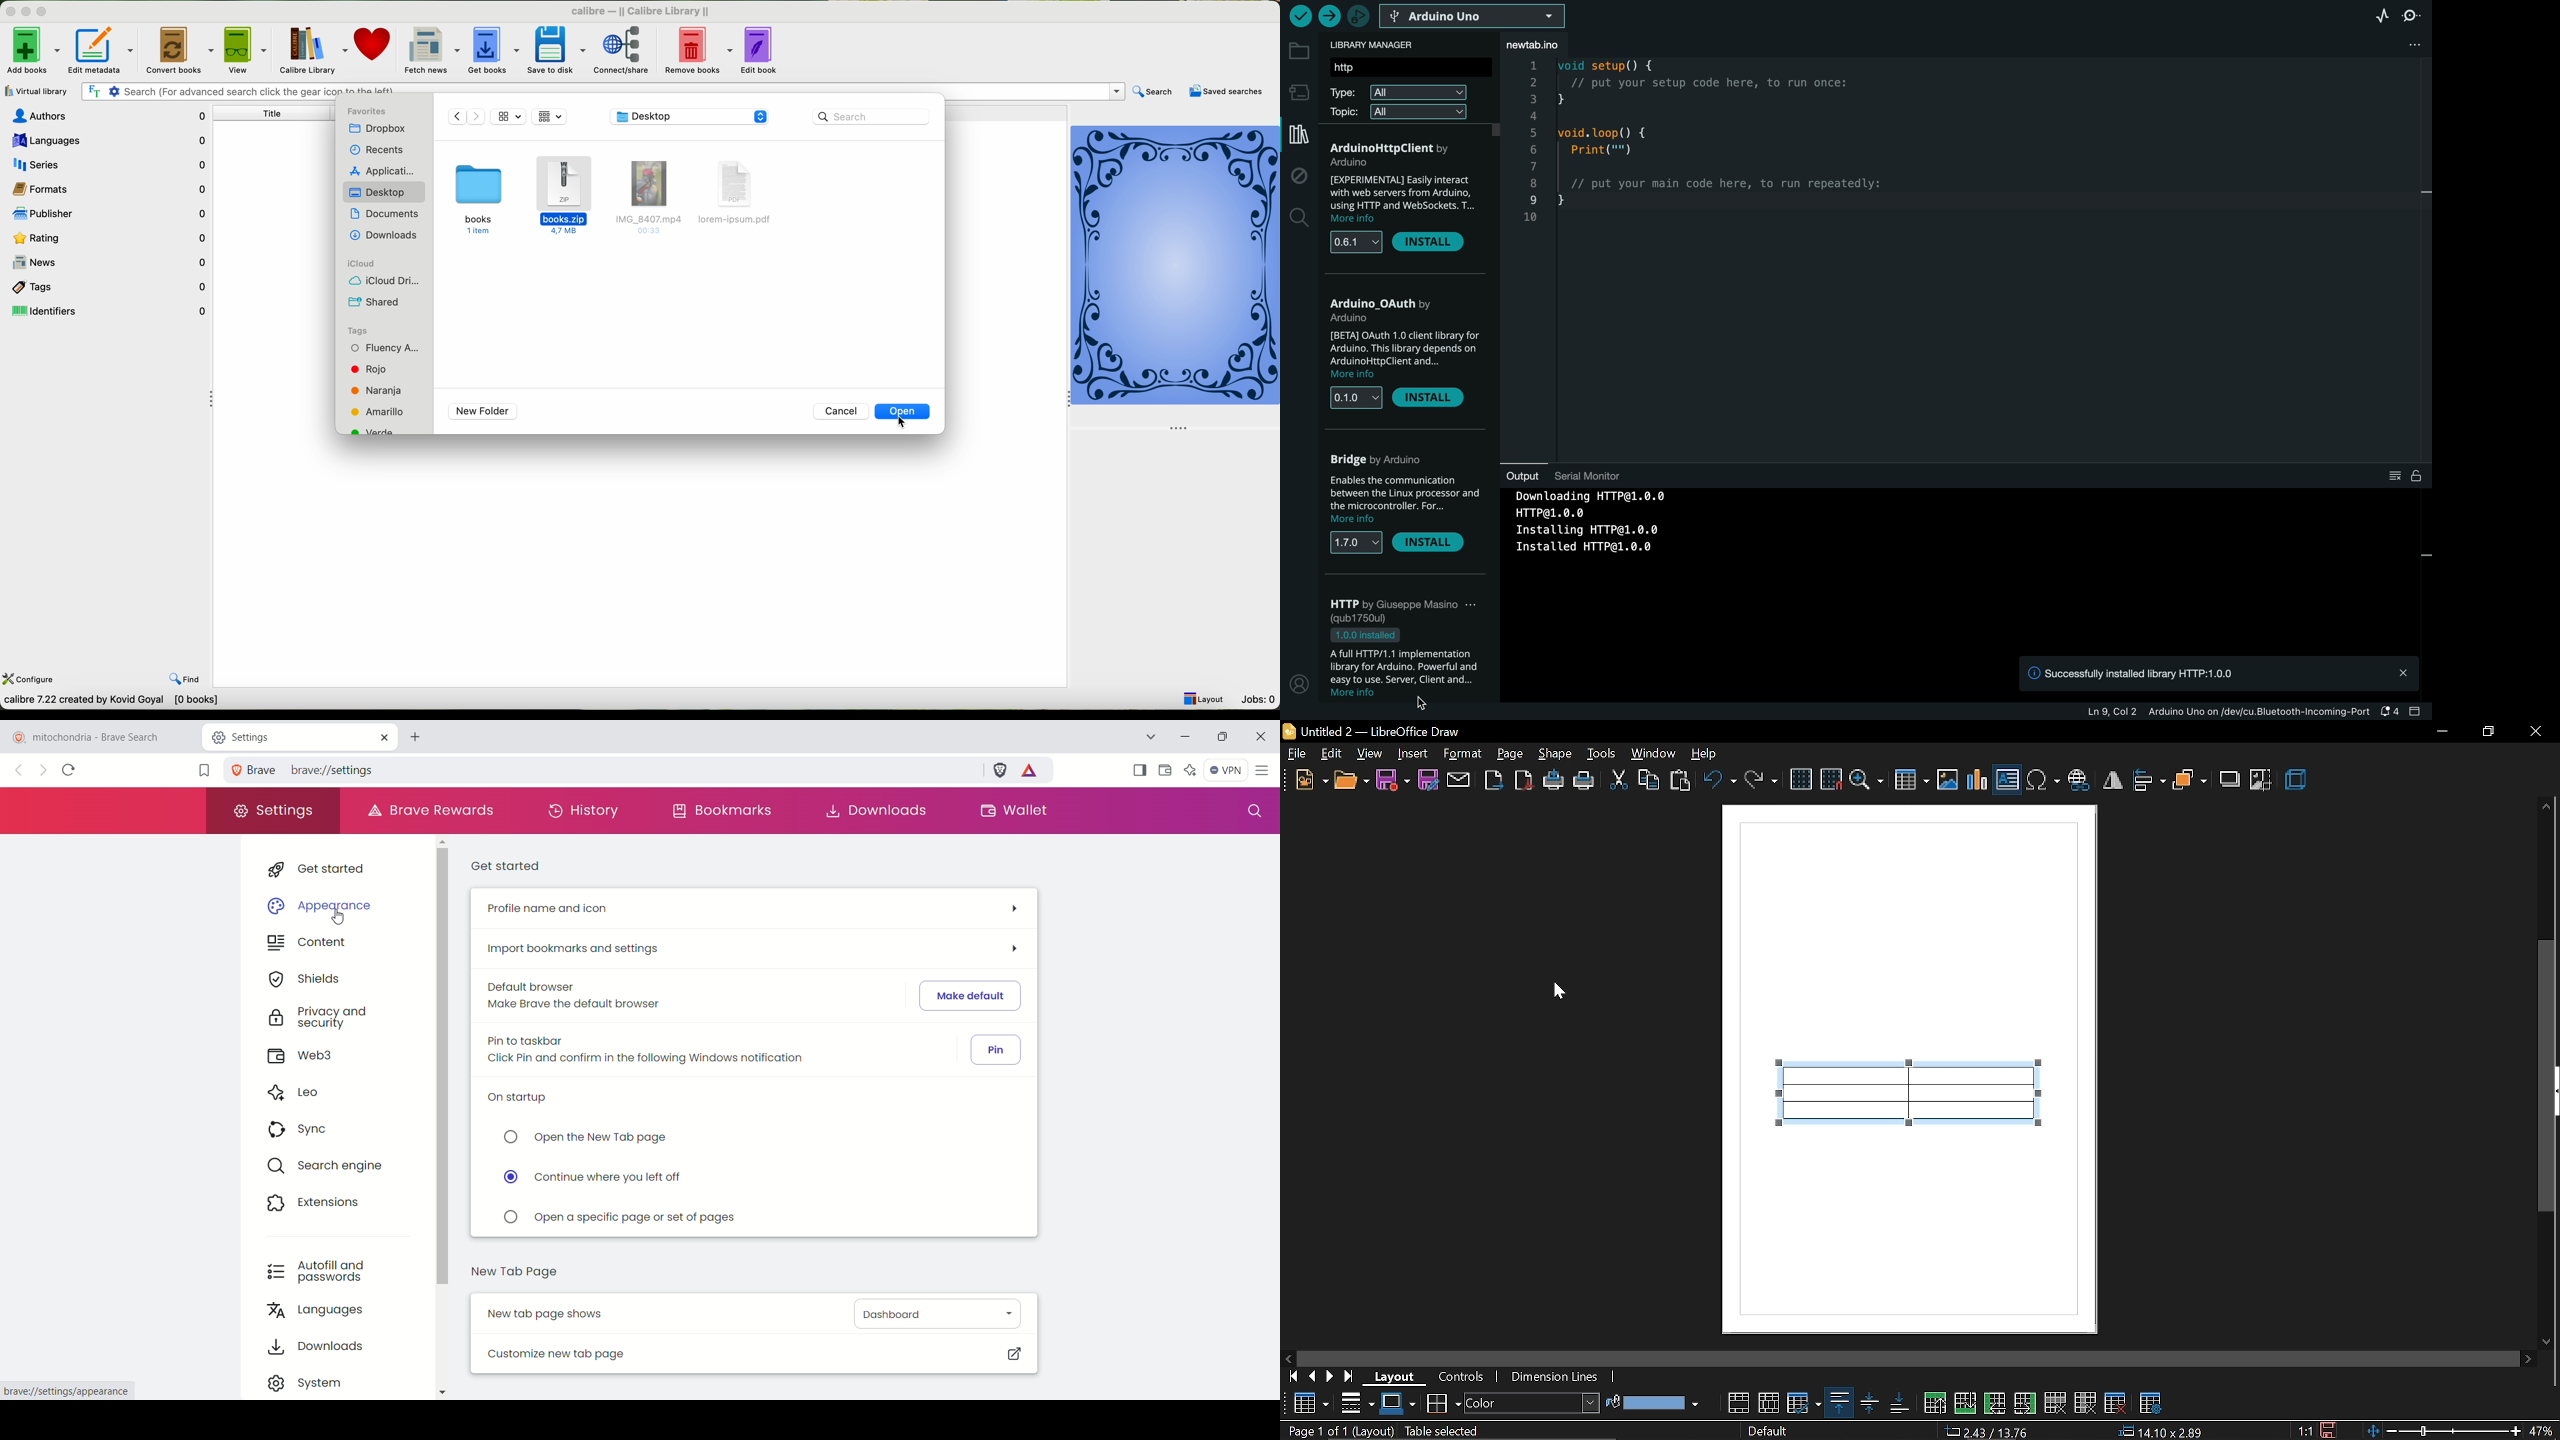 This screenshot has height=1456, width=2576. I want to click on print, so click(1585, 782).